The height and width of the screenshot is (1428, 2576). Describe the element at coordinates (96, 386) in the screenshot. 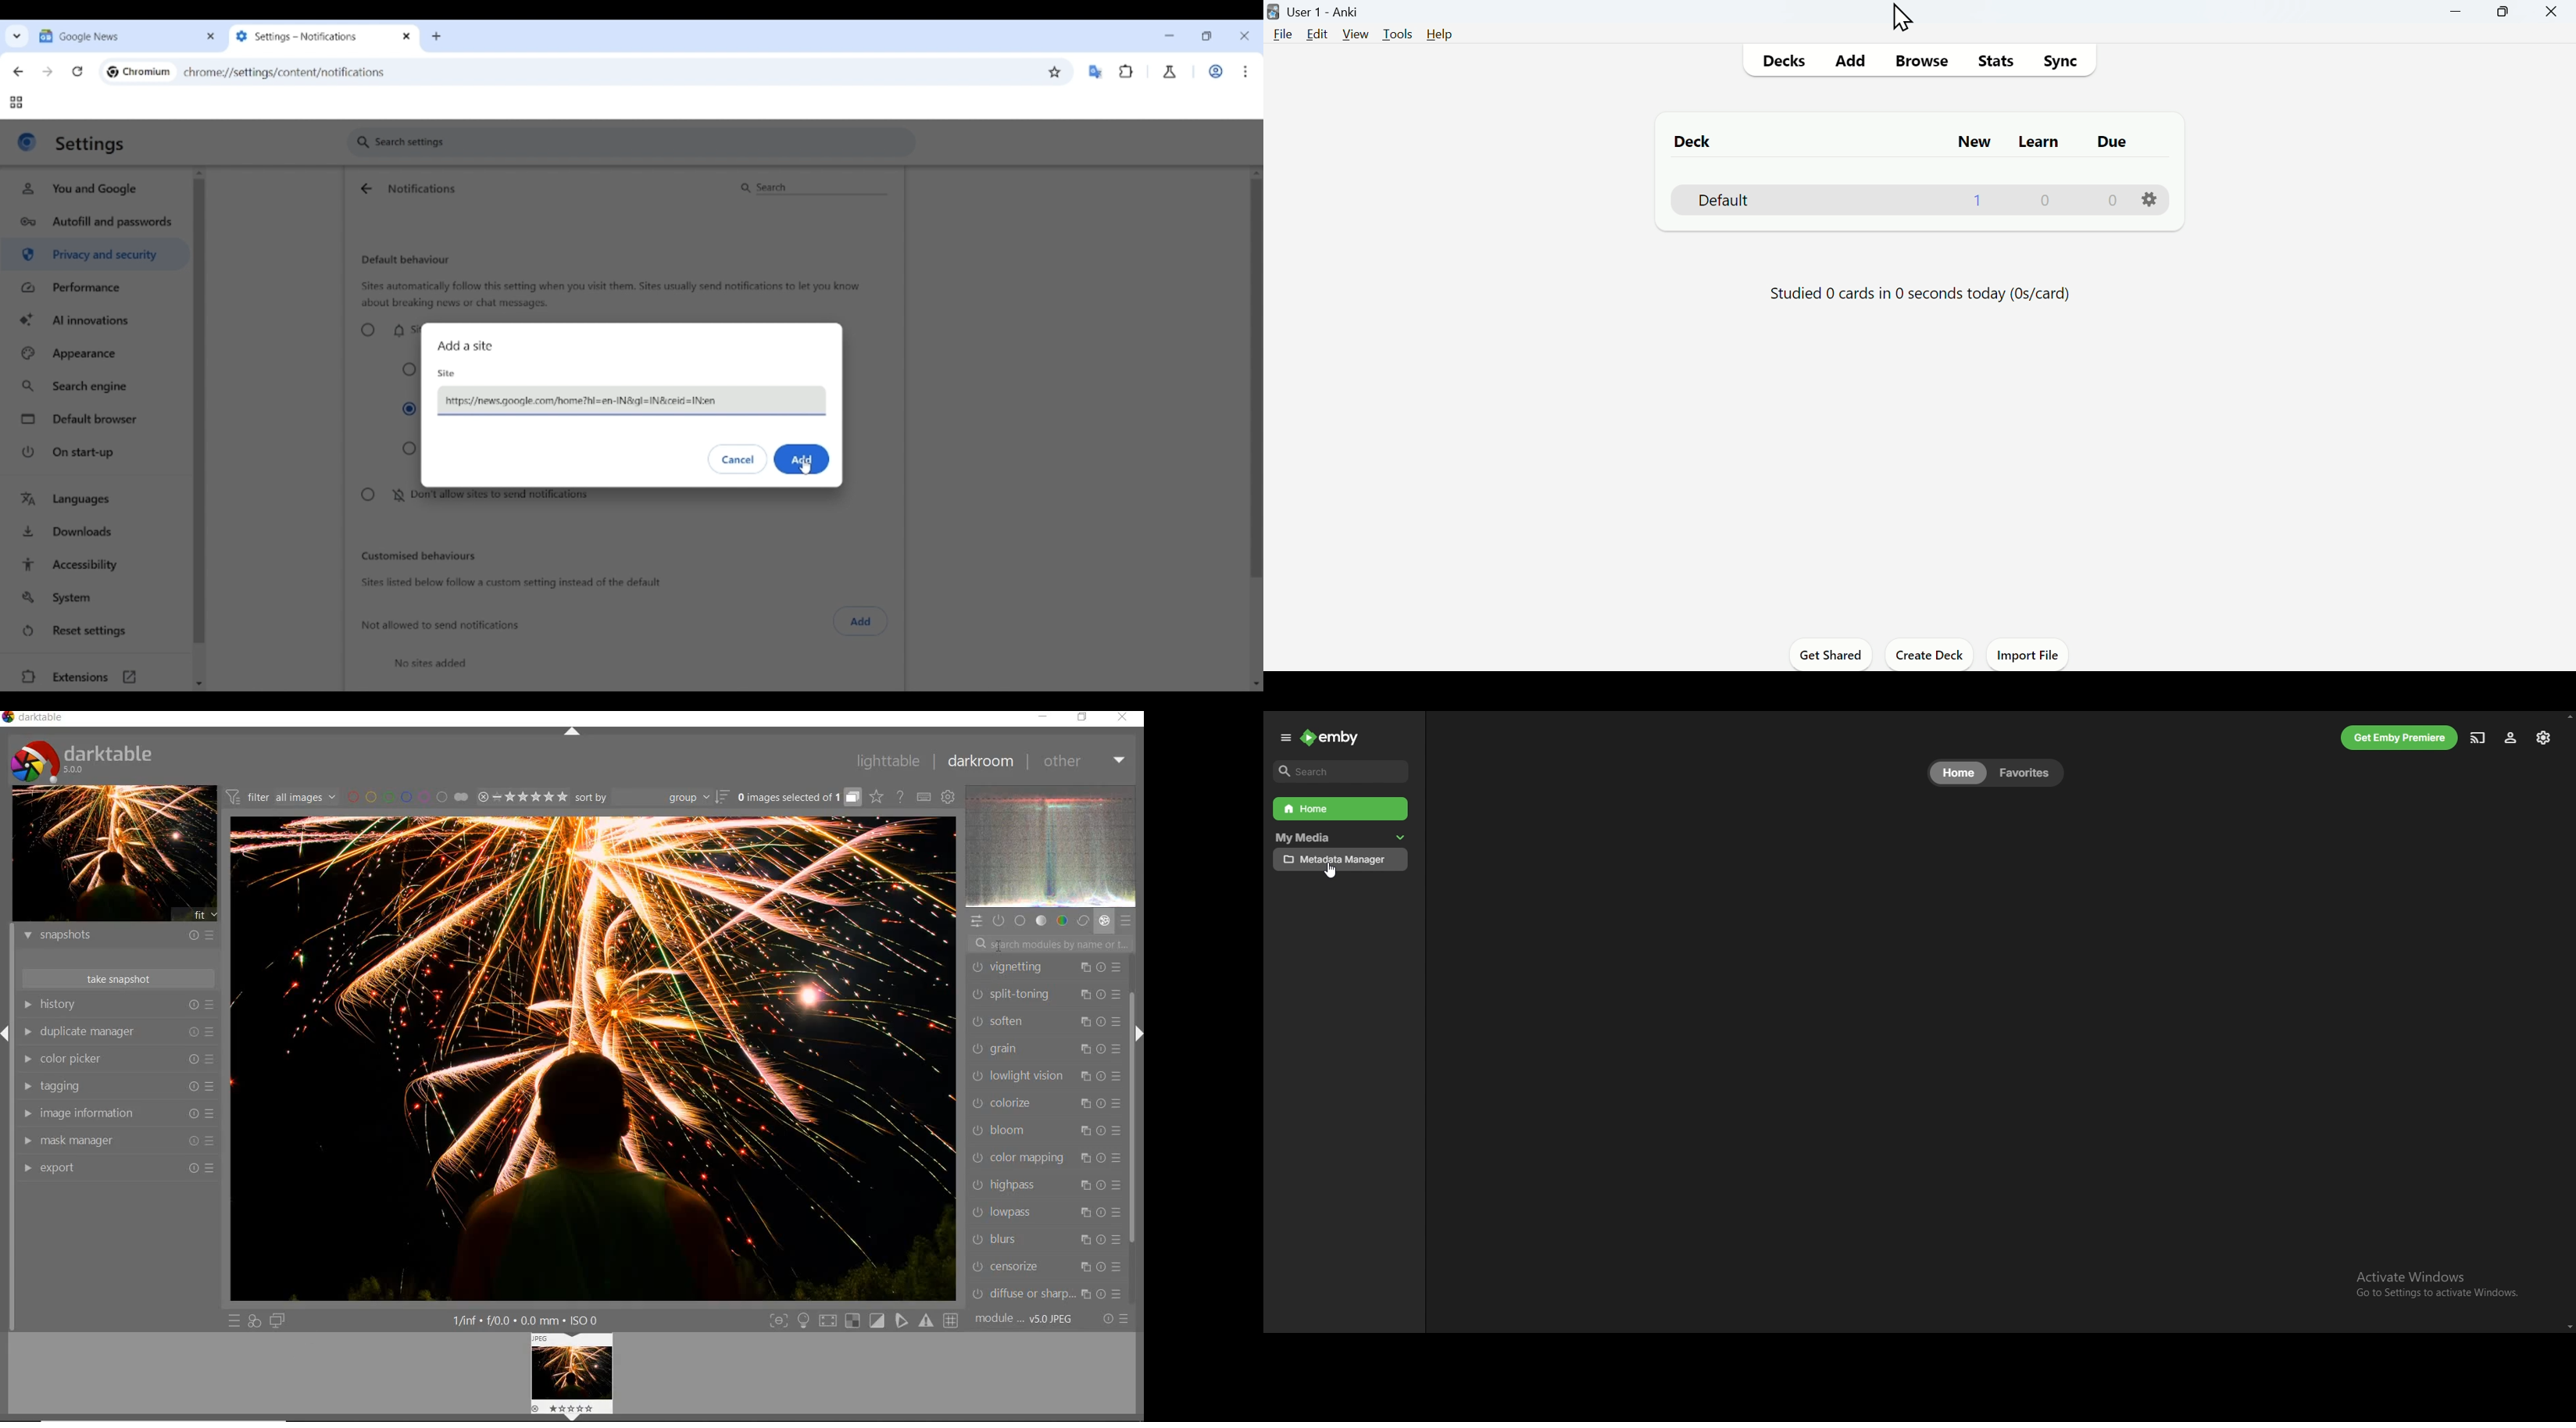

I see `Search engine` at that location.